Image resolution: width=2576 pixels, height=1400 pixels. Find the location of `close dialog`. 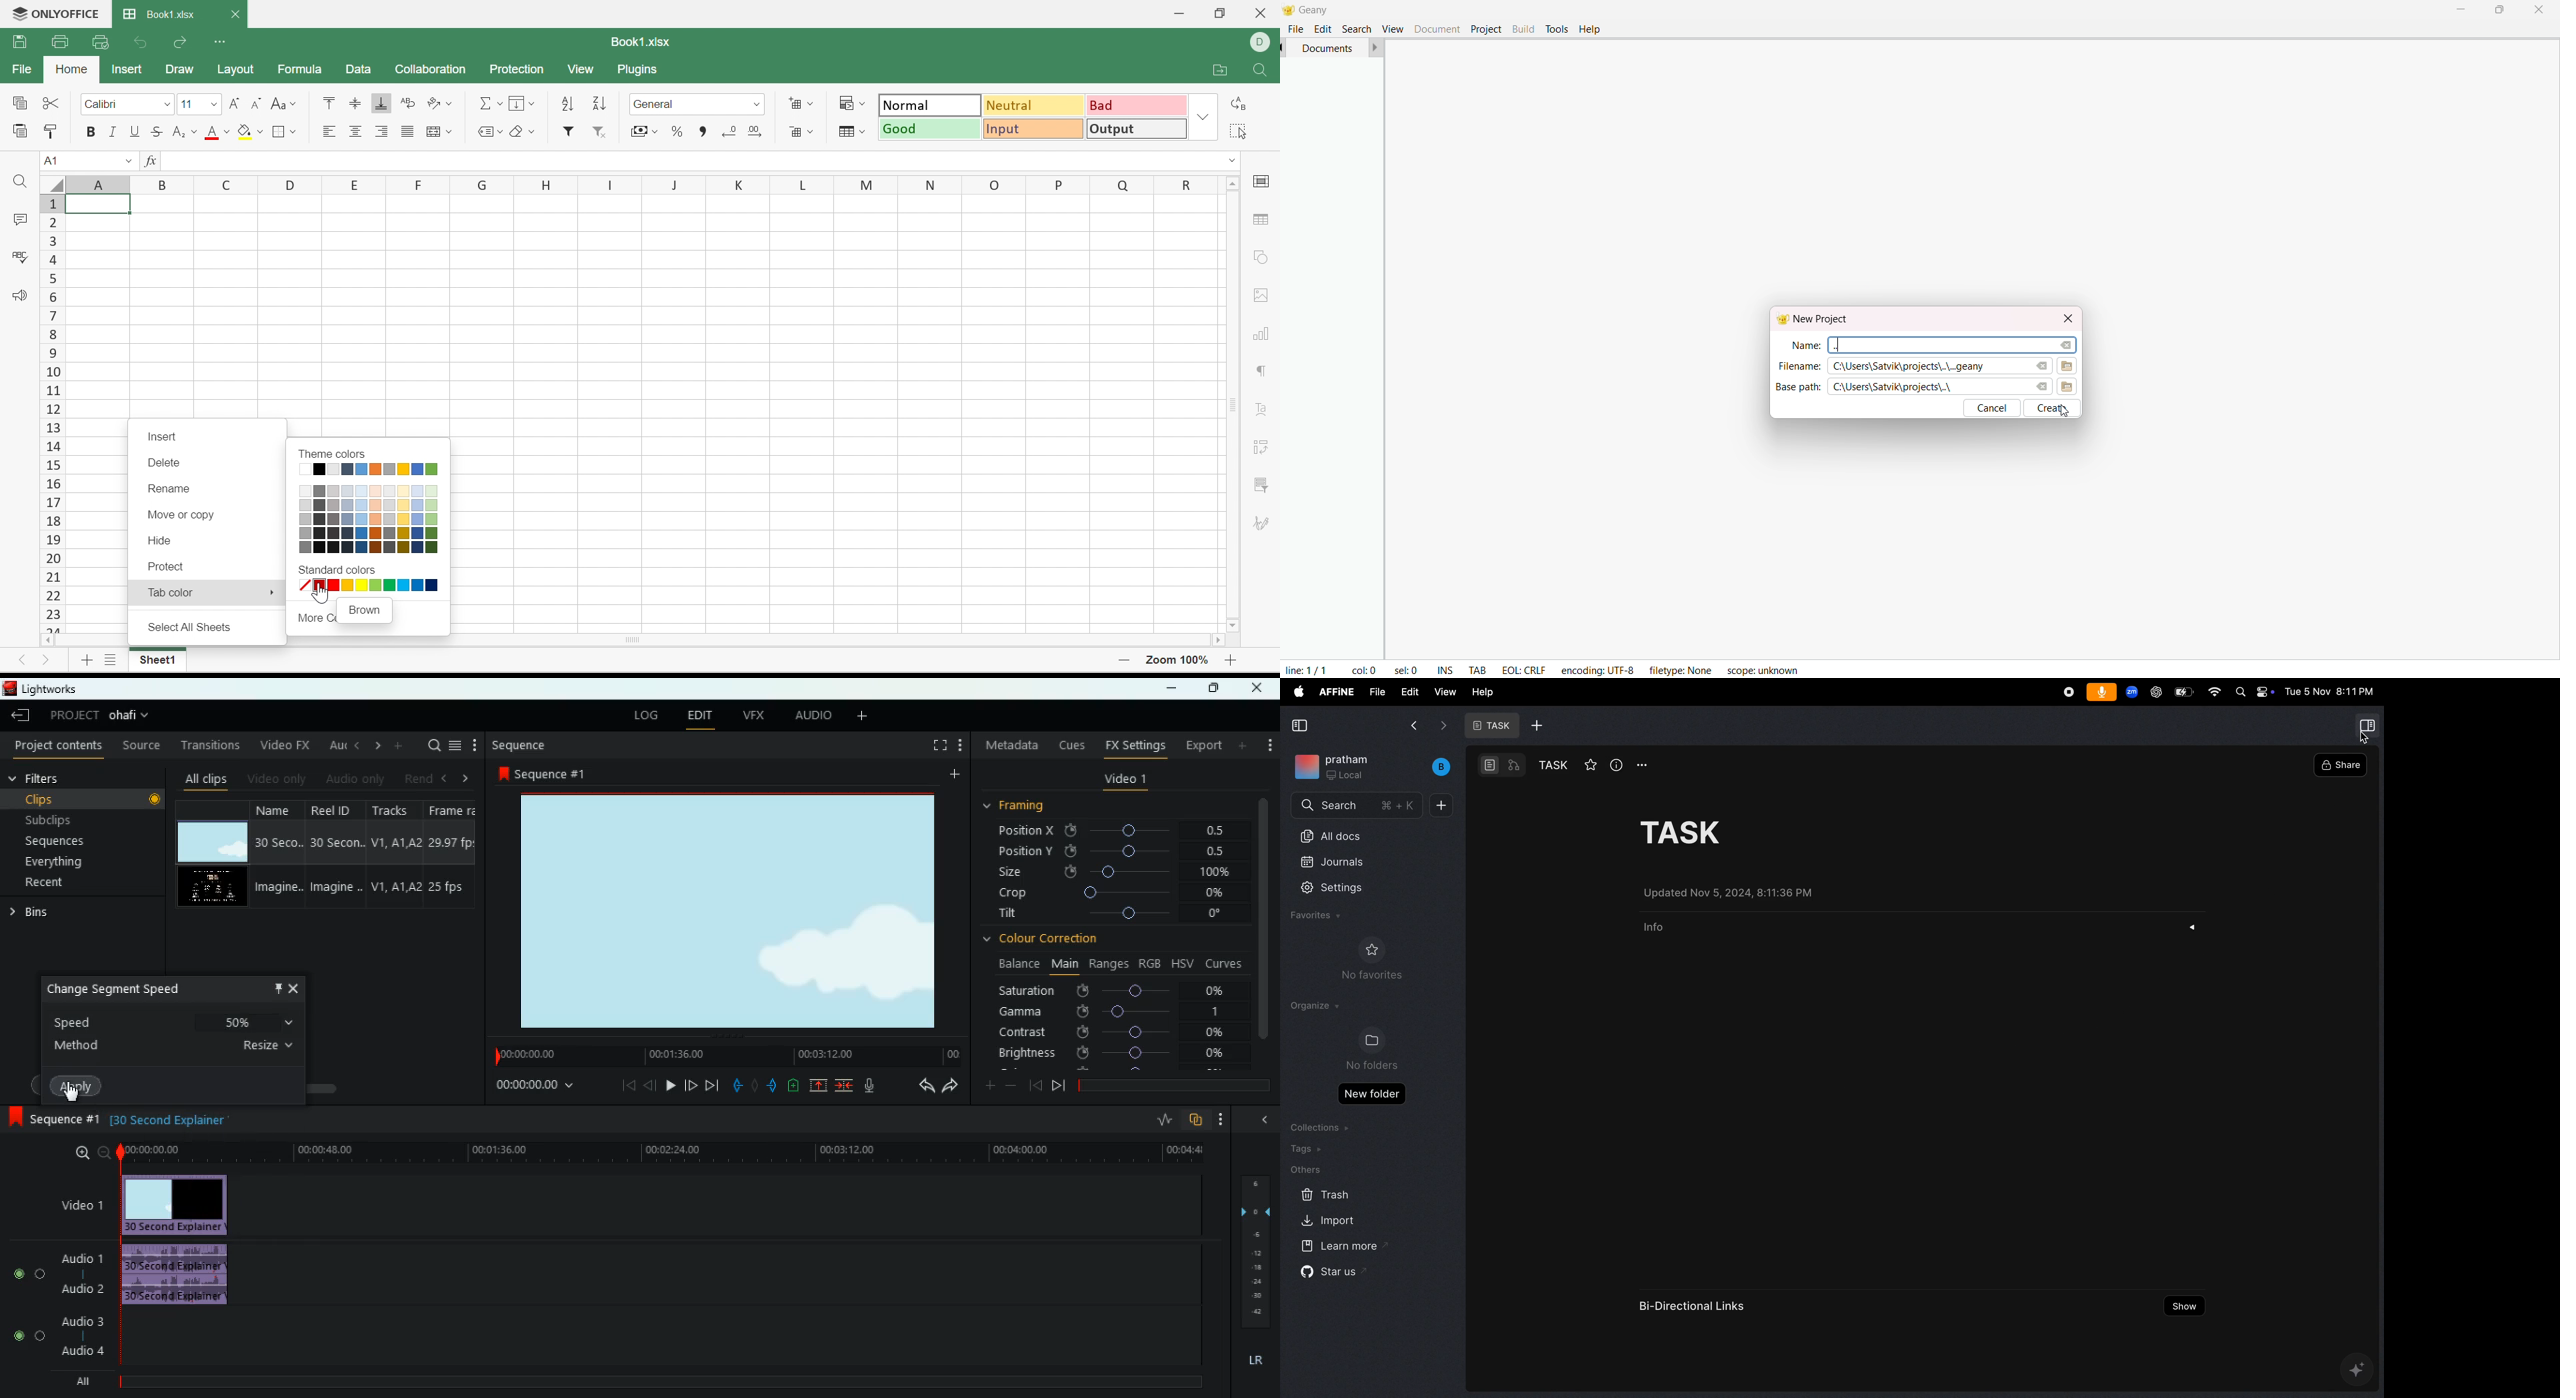

close dialog is located at coordinates (2074, 319).